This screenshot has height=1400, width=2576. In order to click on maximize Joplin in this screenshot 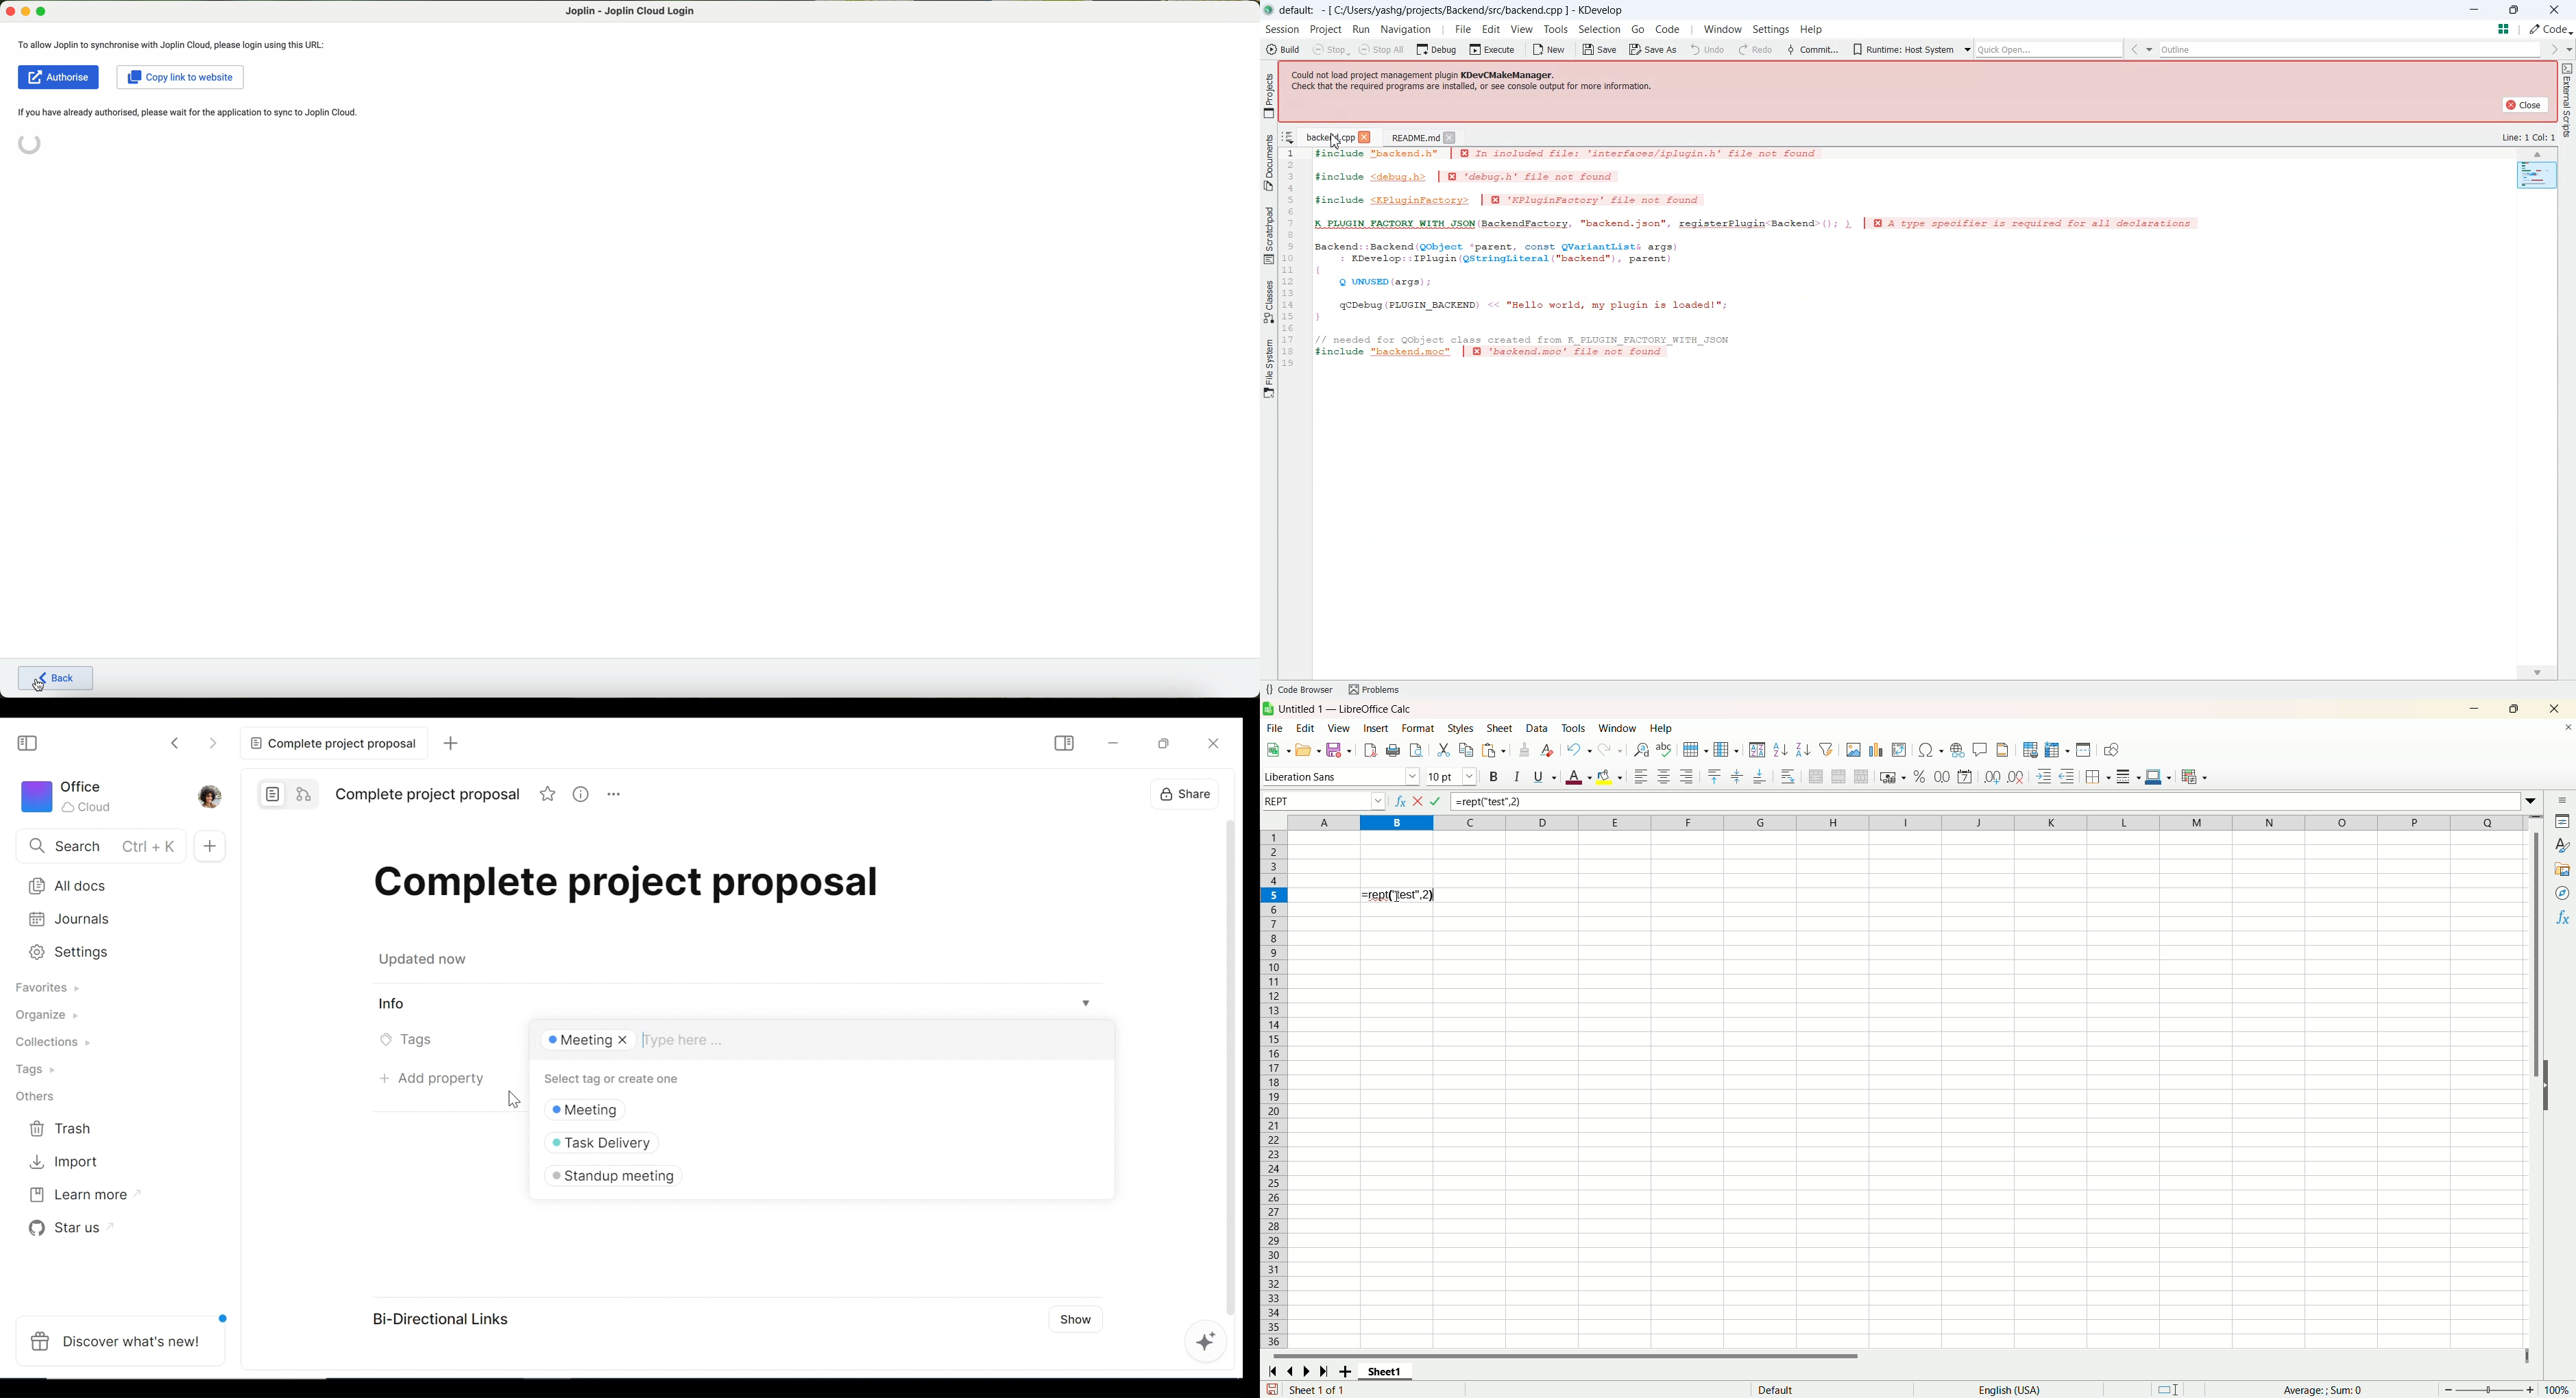, I will do `click(42, 12)`.